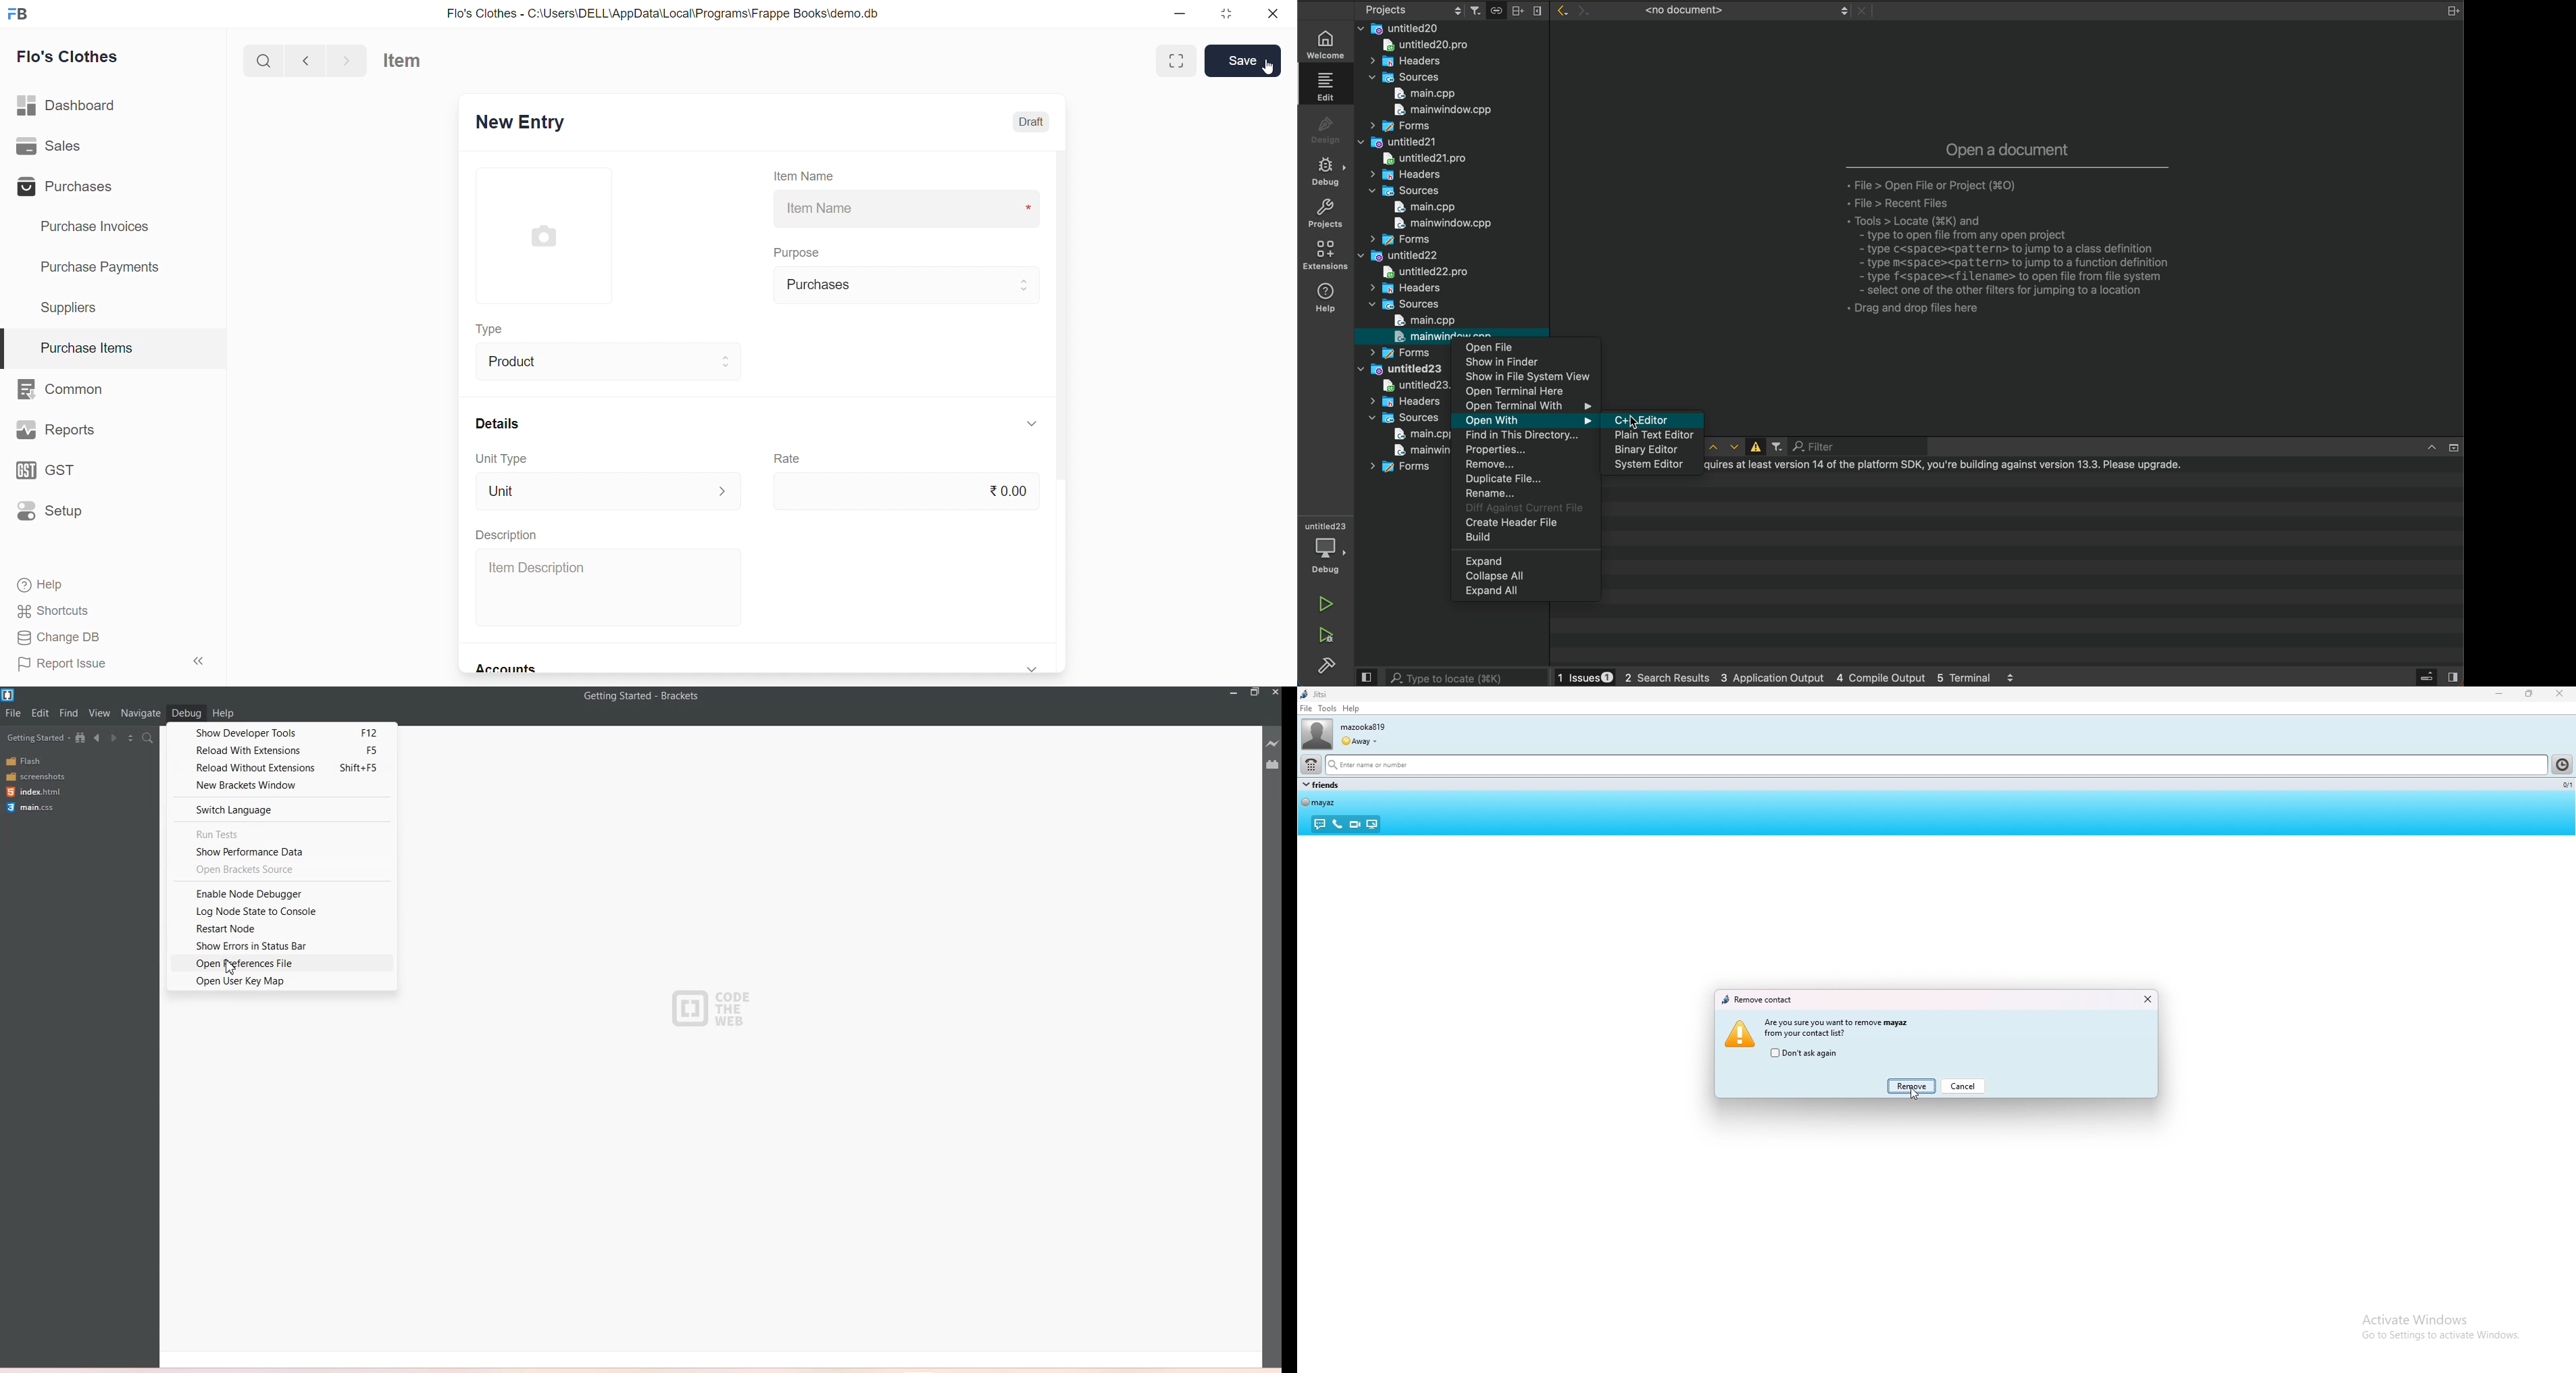 The height and width of the screenshot is (1400, 2576). I want to click on dialpad, so click(1310, 764).